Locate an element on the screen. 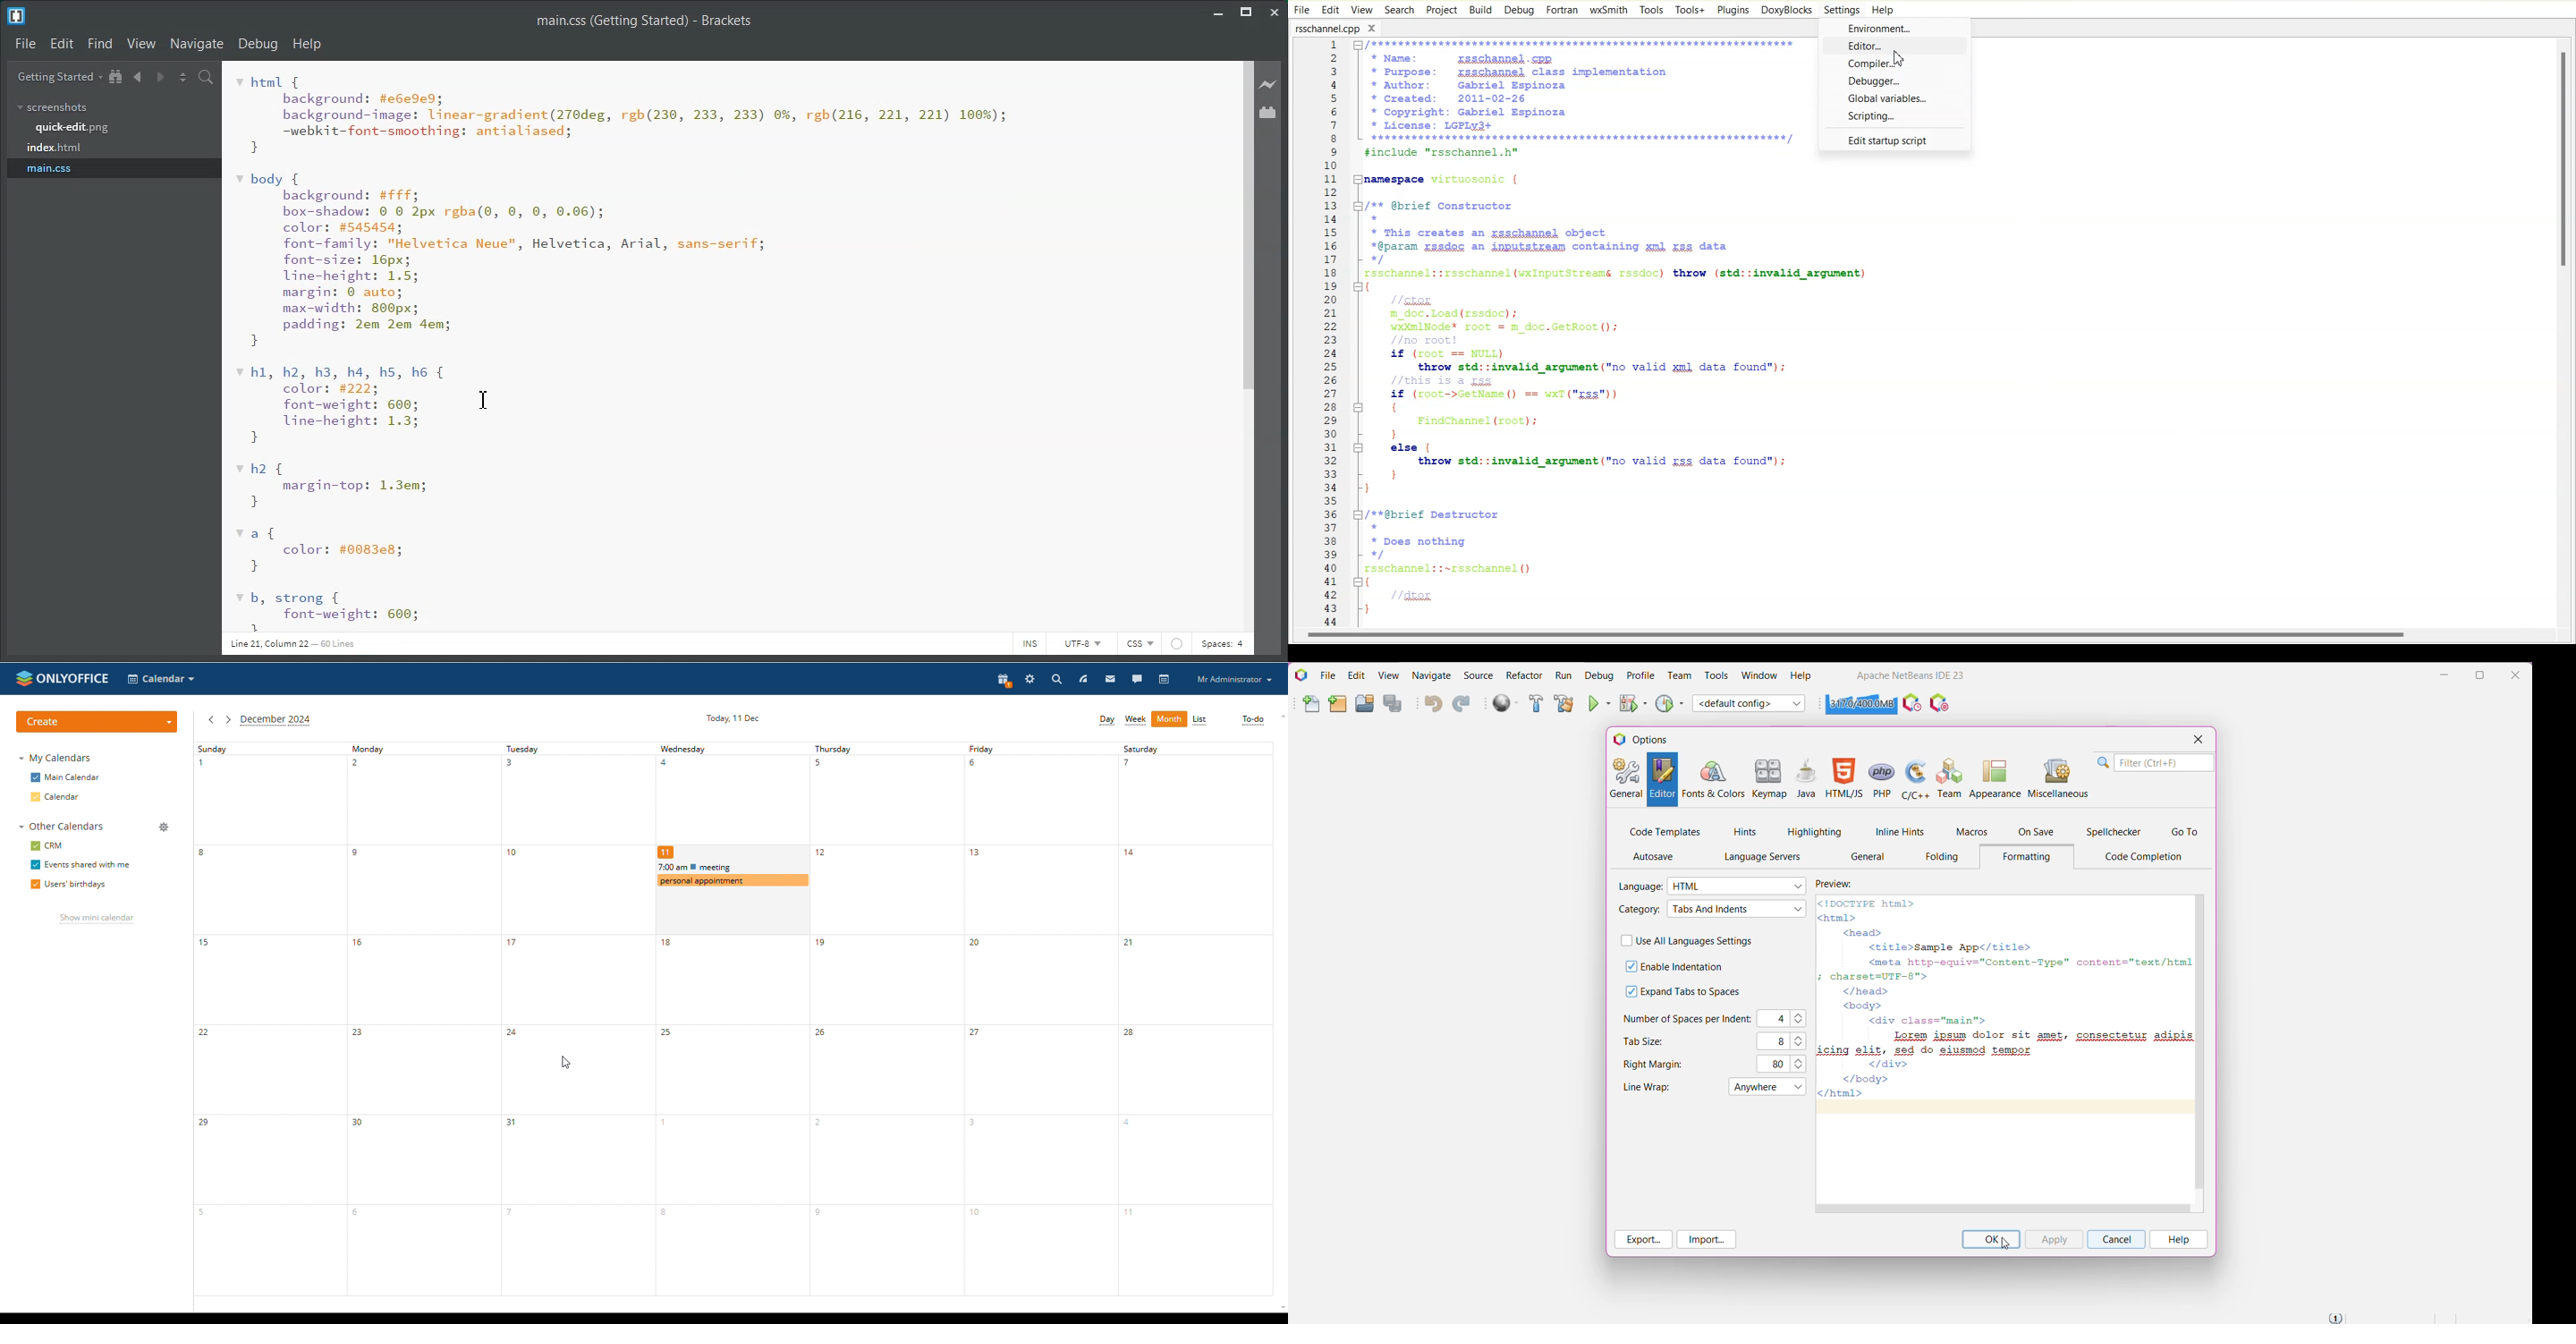 Image resolution: width=2576 pixels, height=1344 pixels. Set Project Configuration is located at coordinates (1750, 704).